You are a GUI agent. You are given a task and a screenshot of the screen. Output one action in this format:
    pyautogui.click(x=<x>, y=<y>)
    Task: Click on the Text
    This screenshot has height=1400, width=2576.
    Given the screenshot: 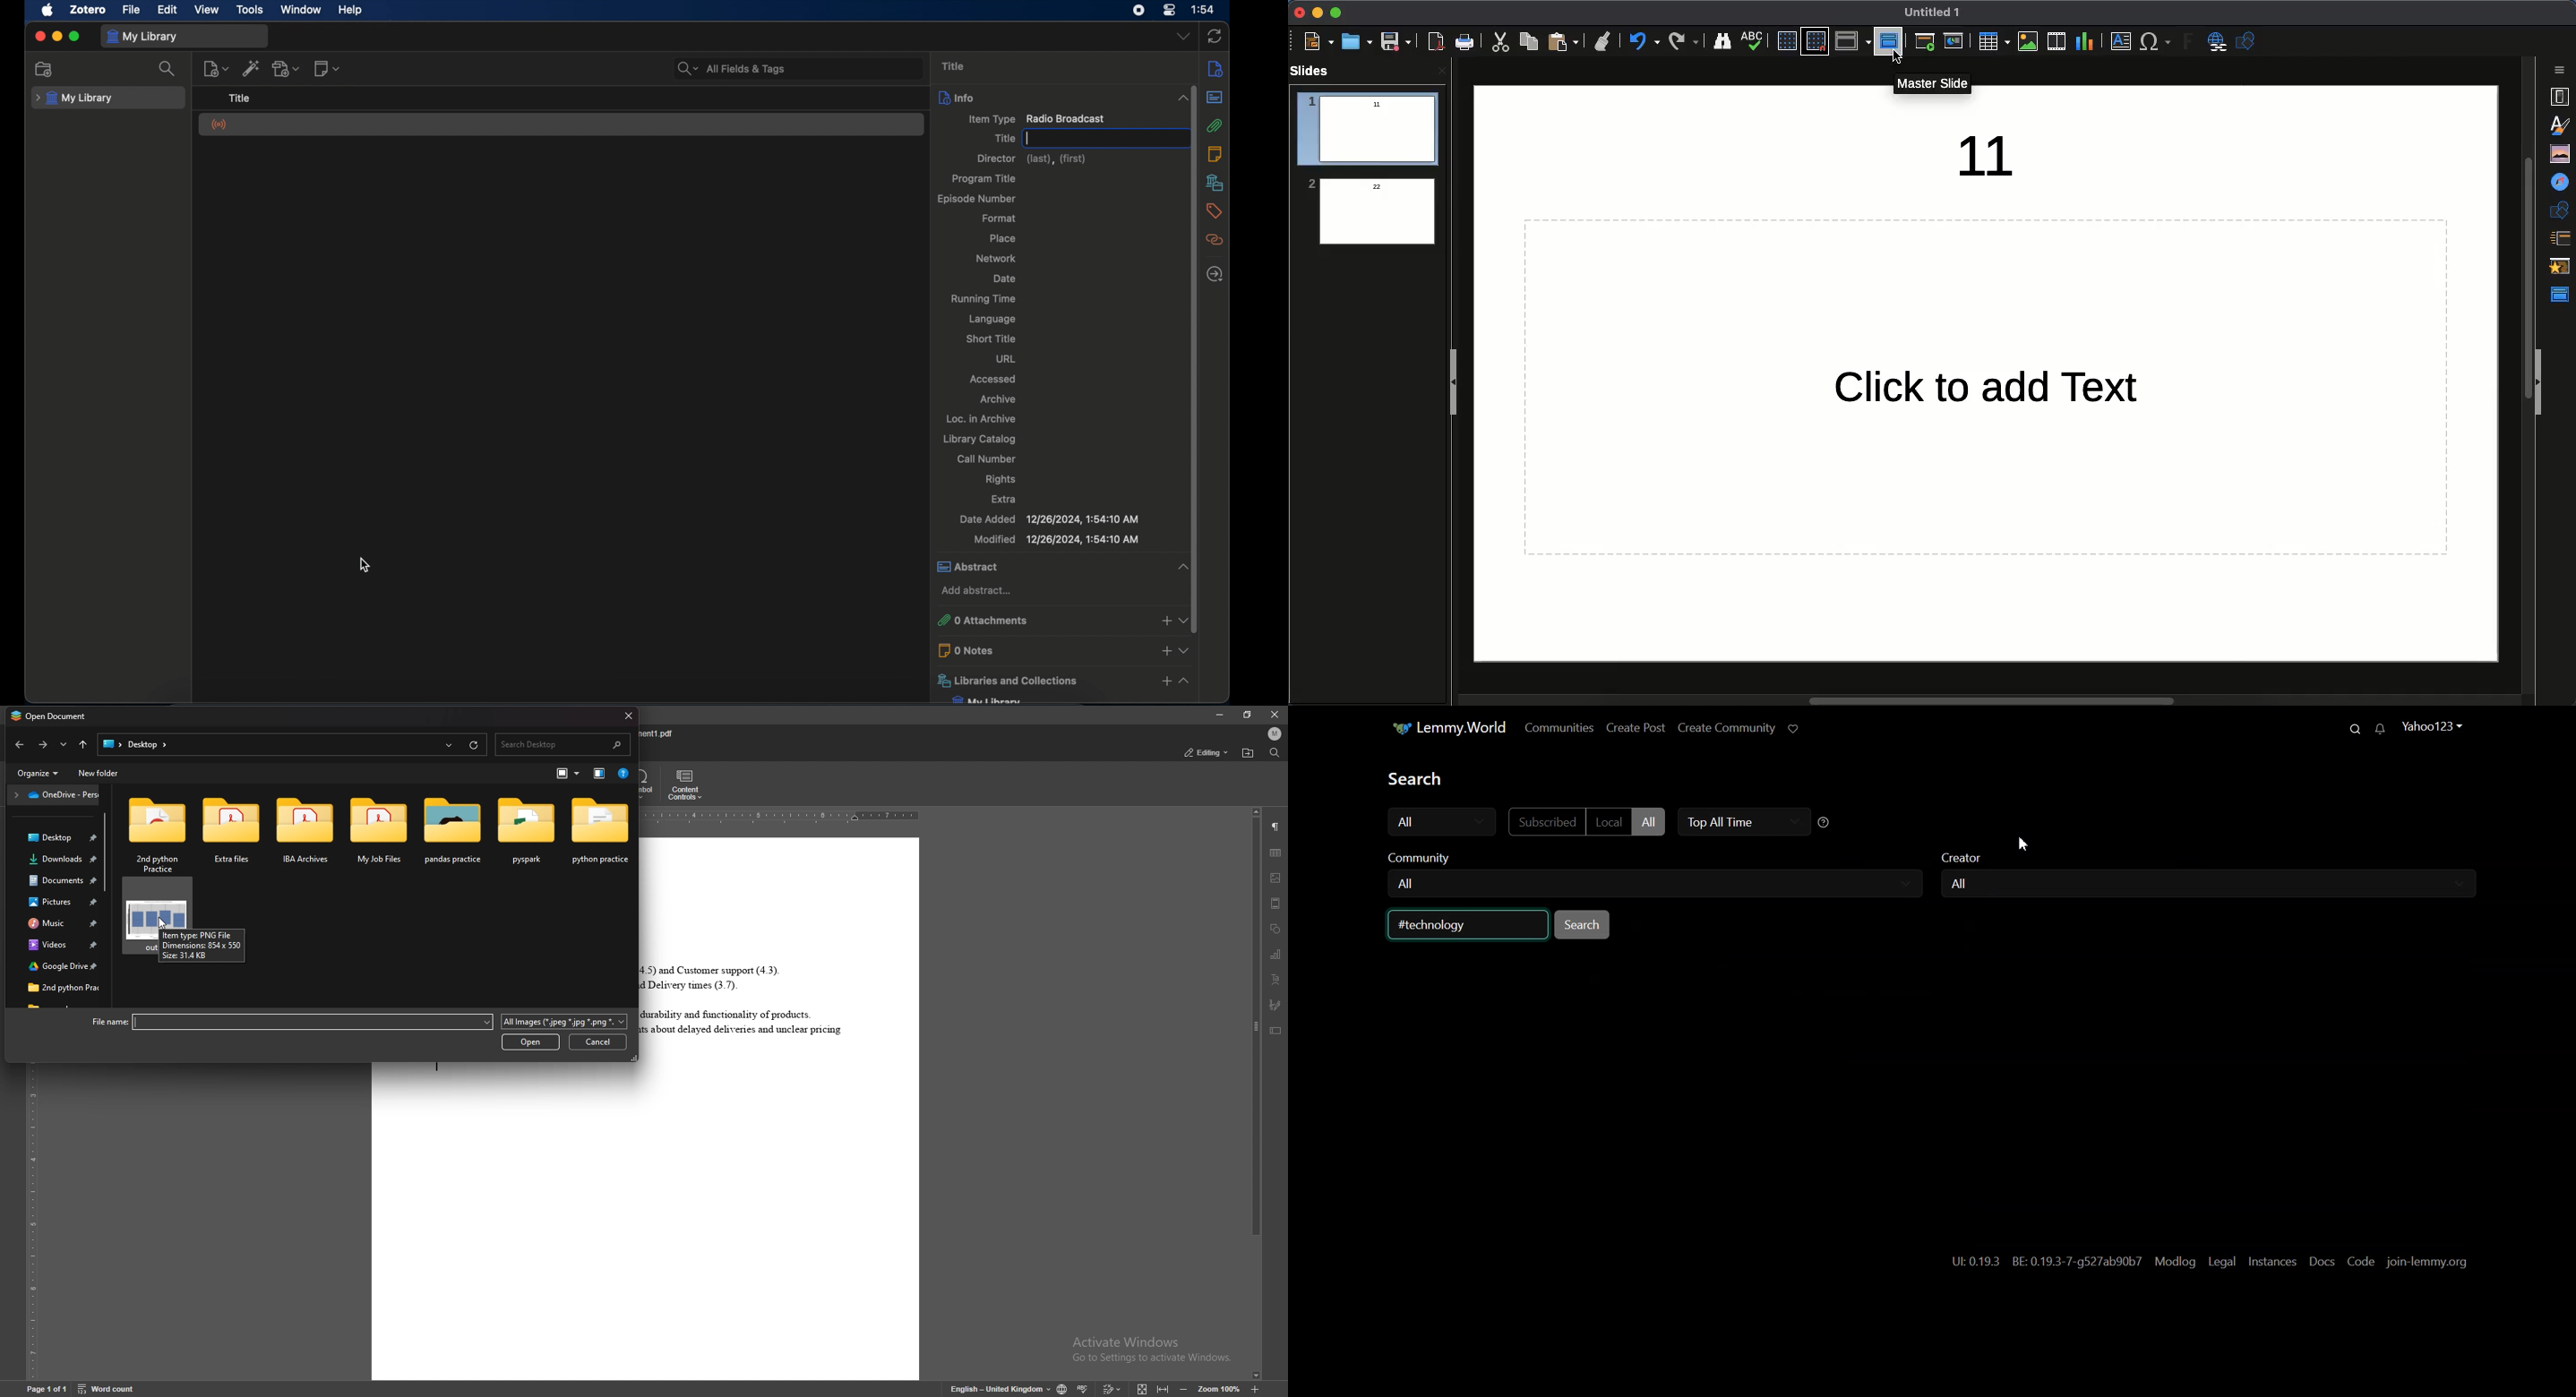 What is the action you would take?
    pyautogui.click(x=1991, y=390)
    